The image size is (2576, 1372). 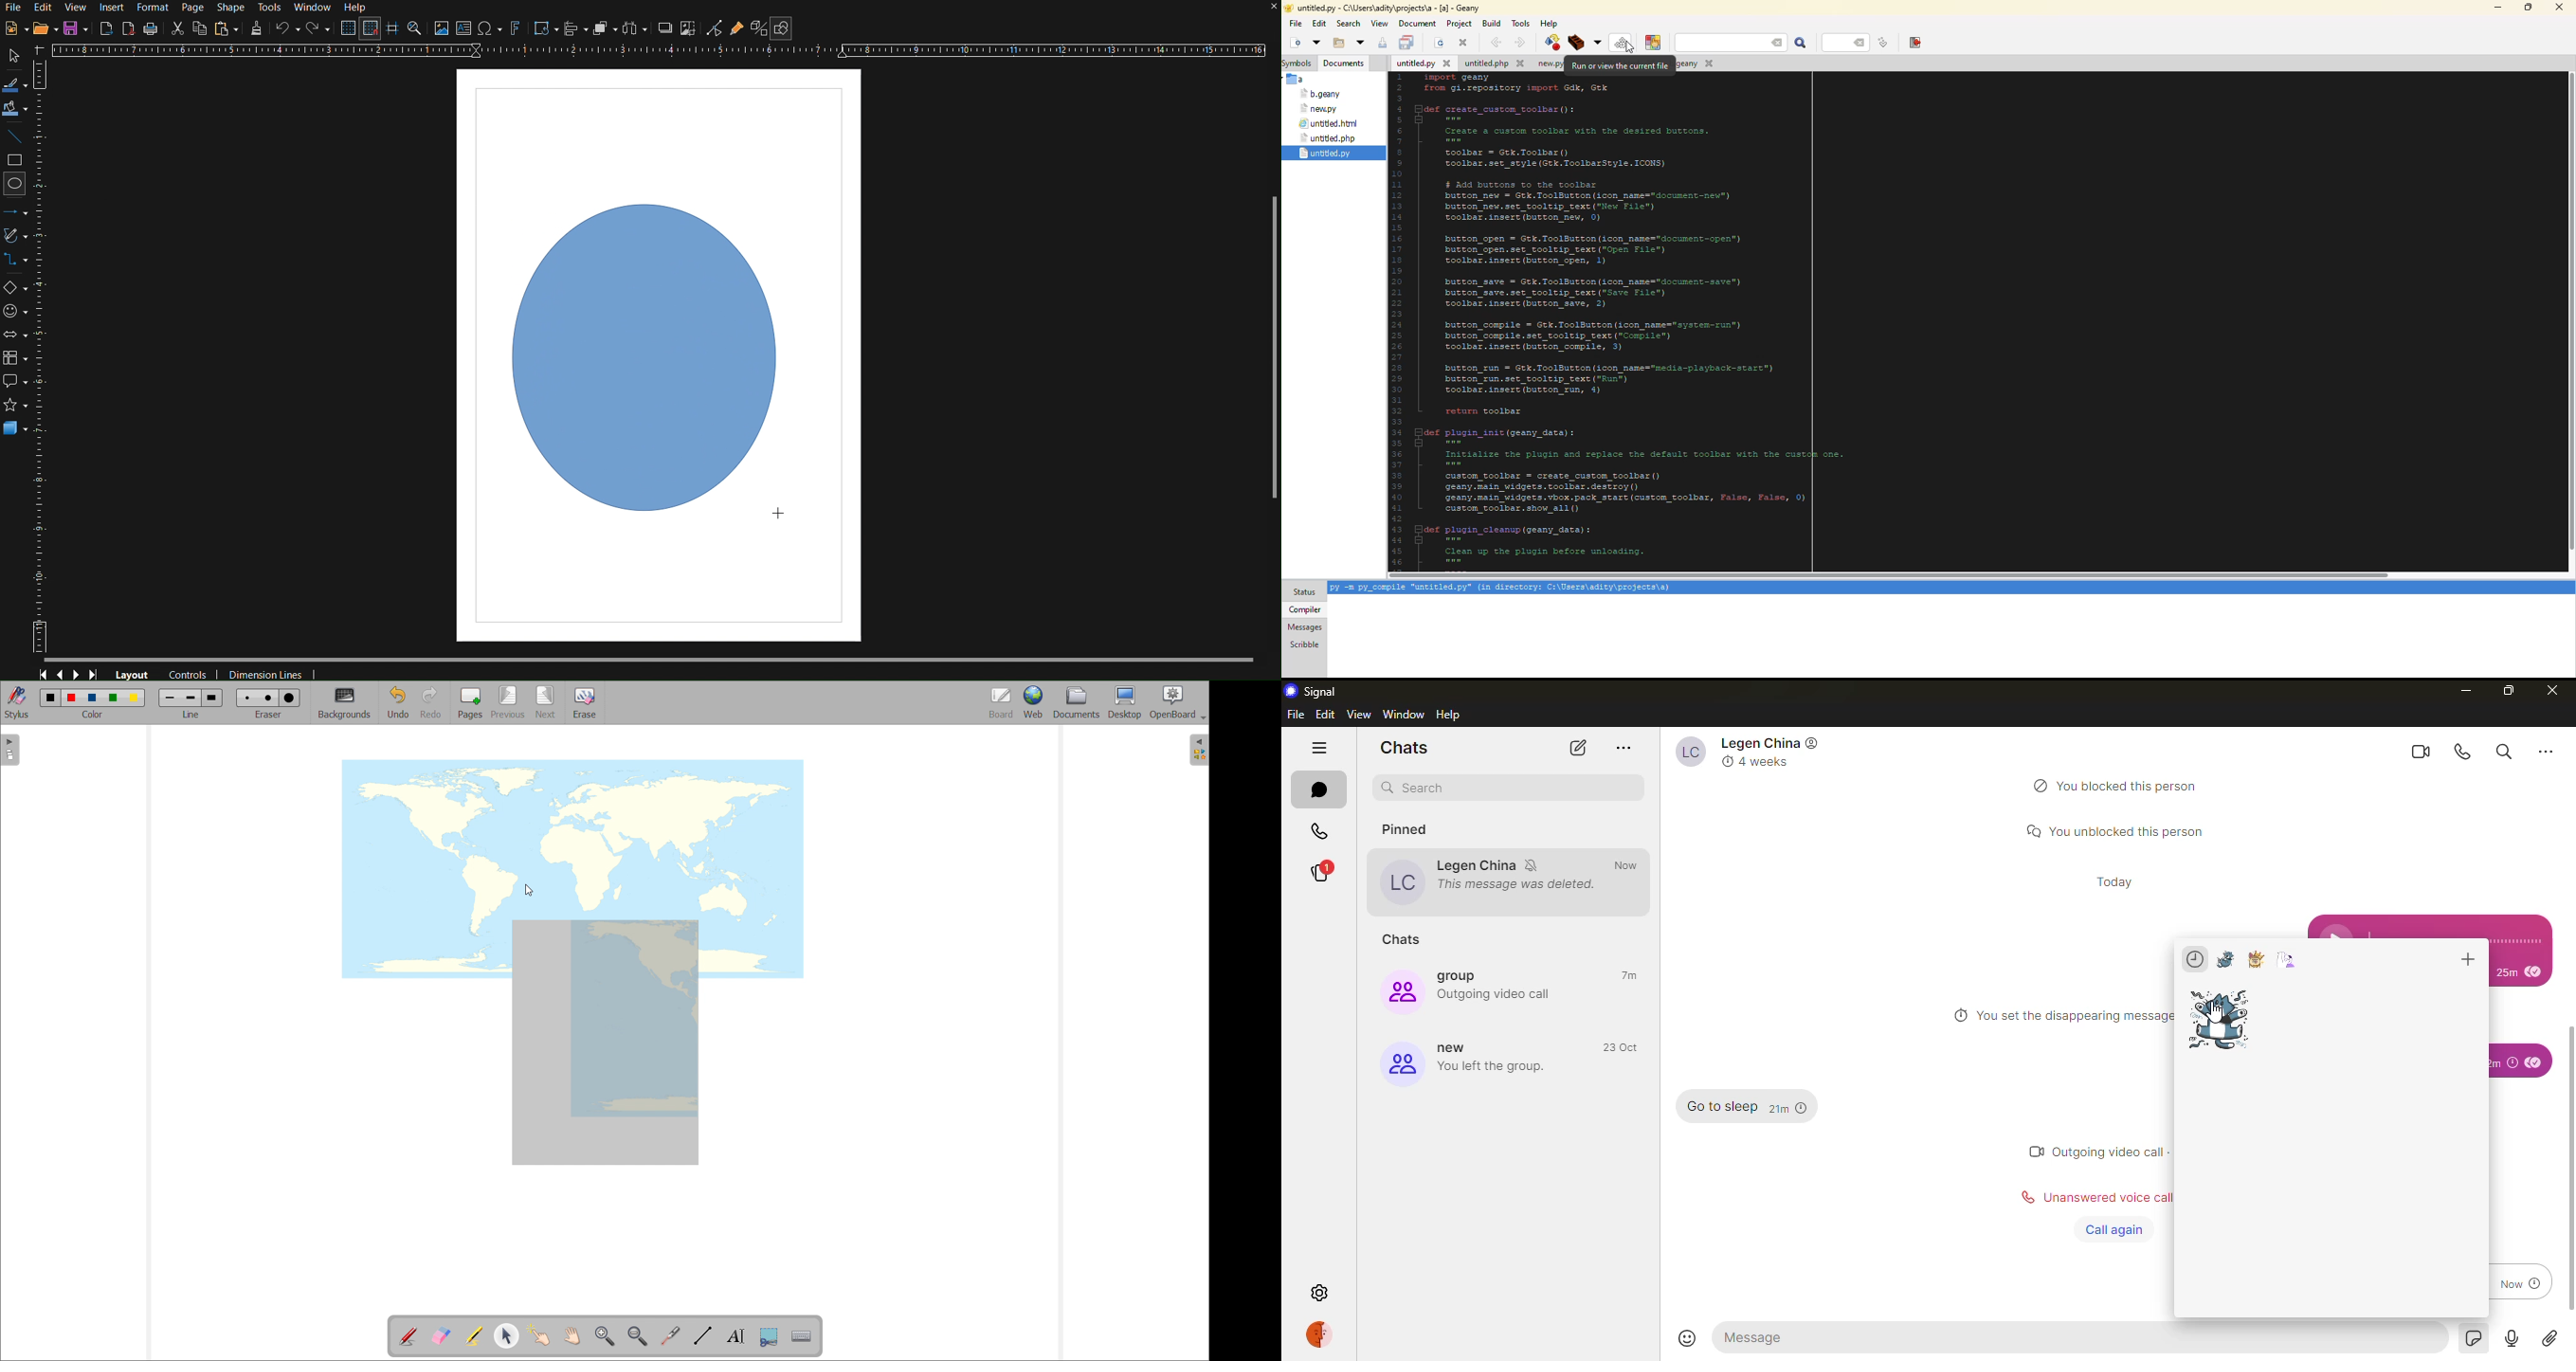 What do you see at coordinates (2470, 1337) in the screenshot?
I see `sticker` at bounding box center [2470, 1337].